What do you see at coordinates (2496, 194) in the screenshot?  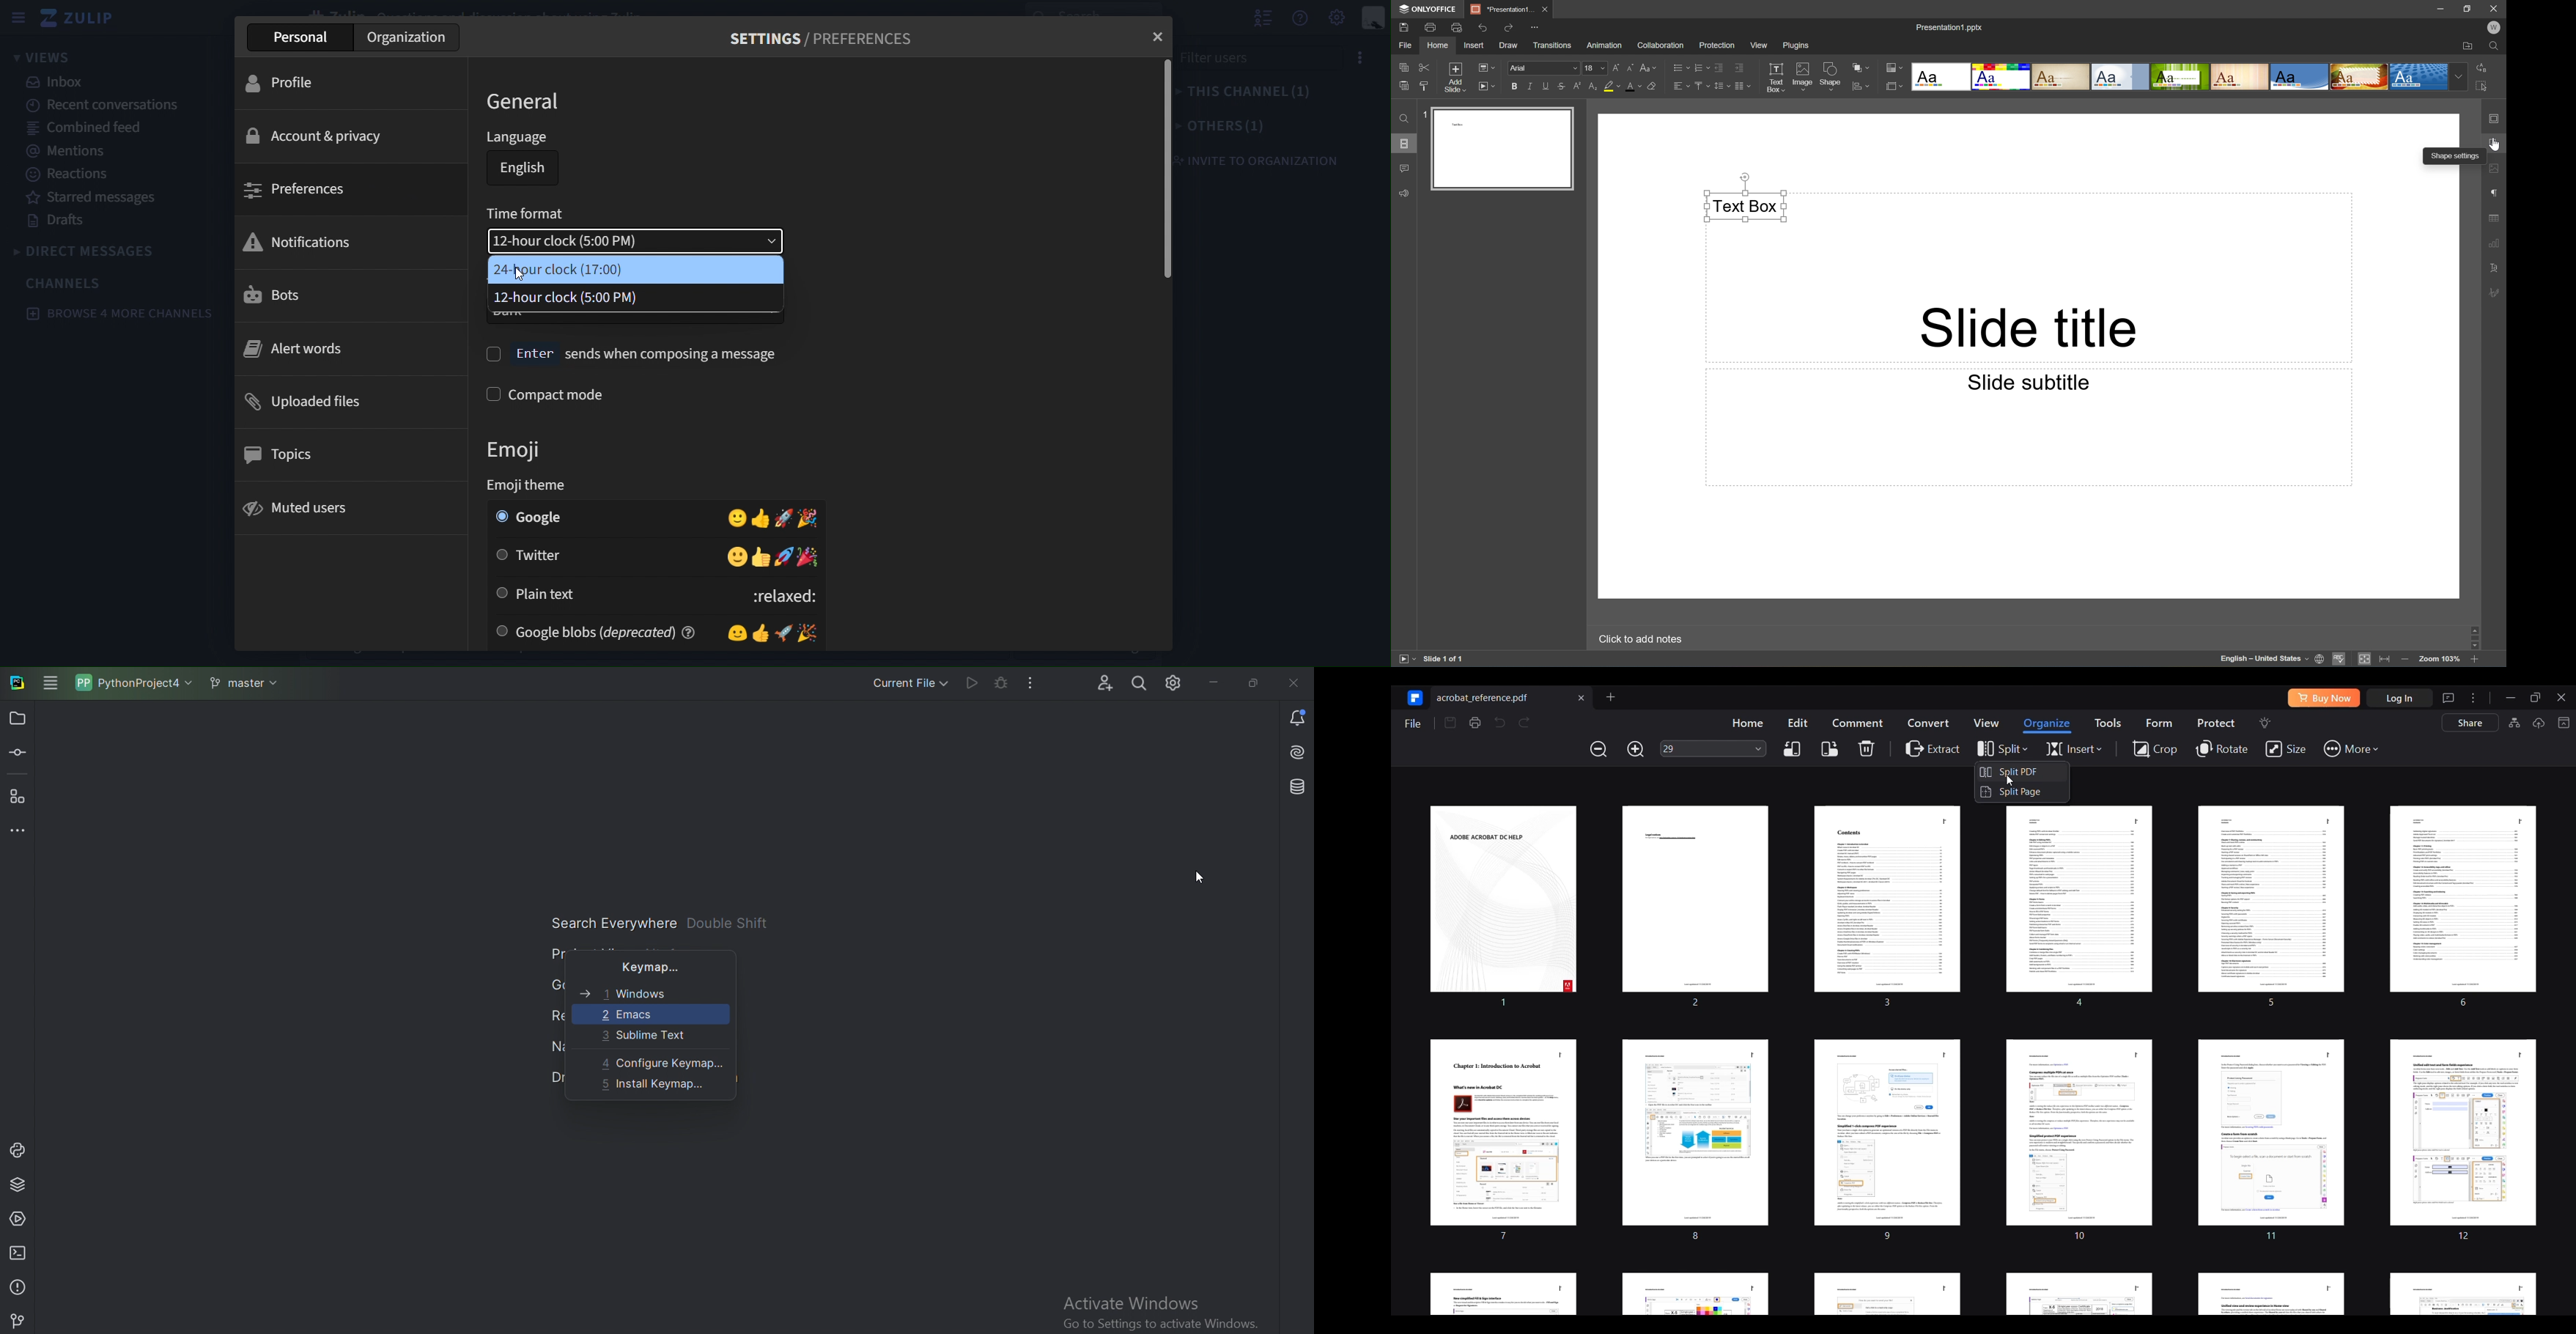 I see `Paragraph settings` at bounding box center [2496, 194].